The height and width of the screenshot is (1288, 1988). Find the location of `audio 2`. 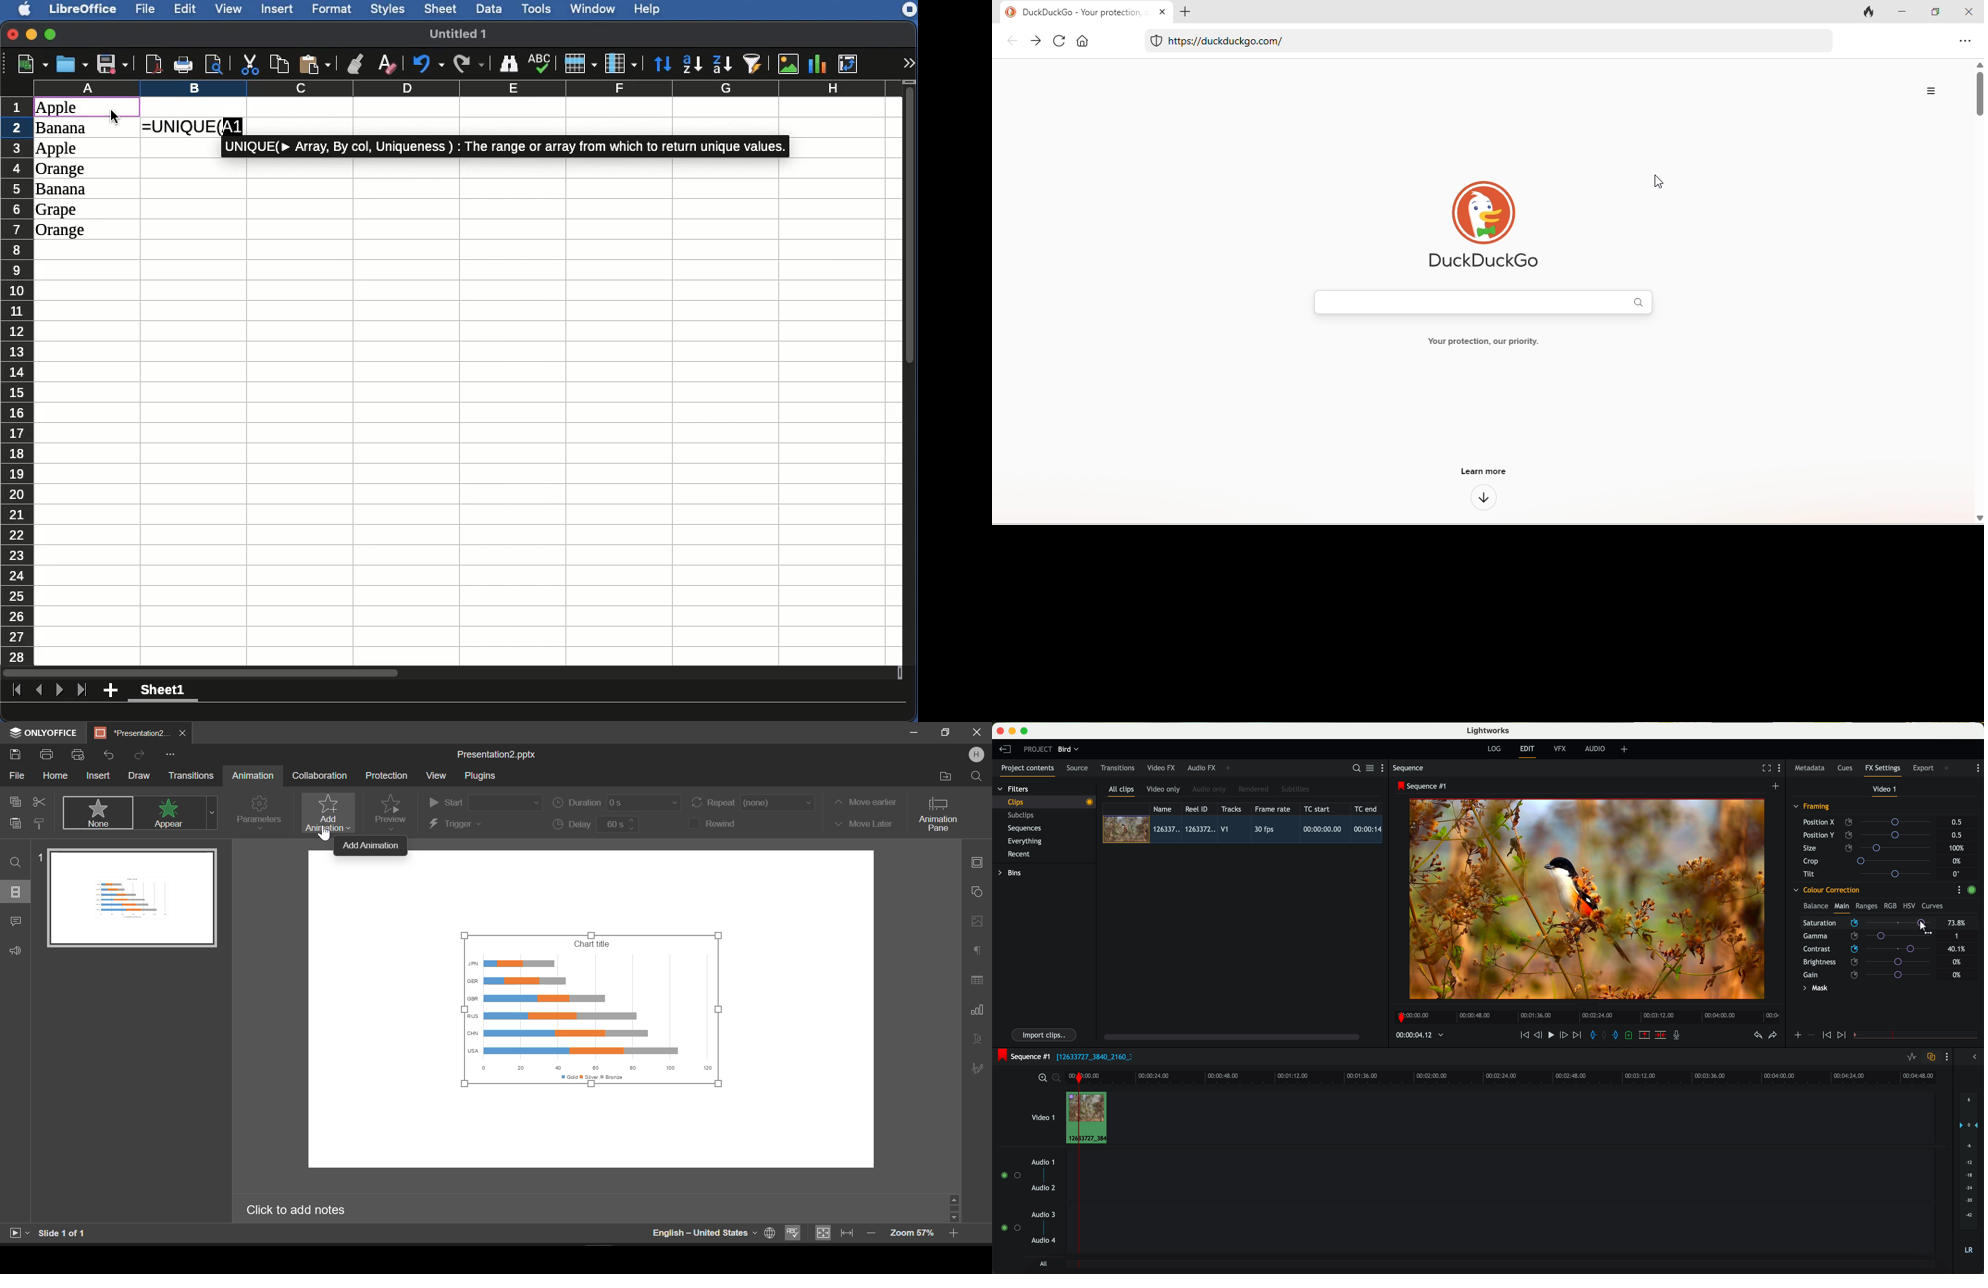

audio 2 is located at coordinates (1044, 1189).